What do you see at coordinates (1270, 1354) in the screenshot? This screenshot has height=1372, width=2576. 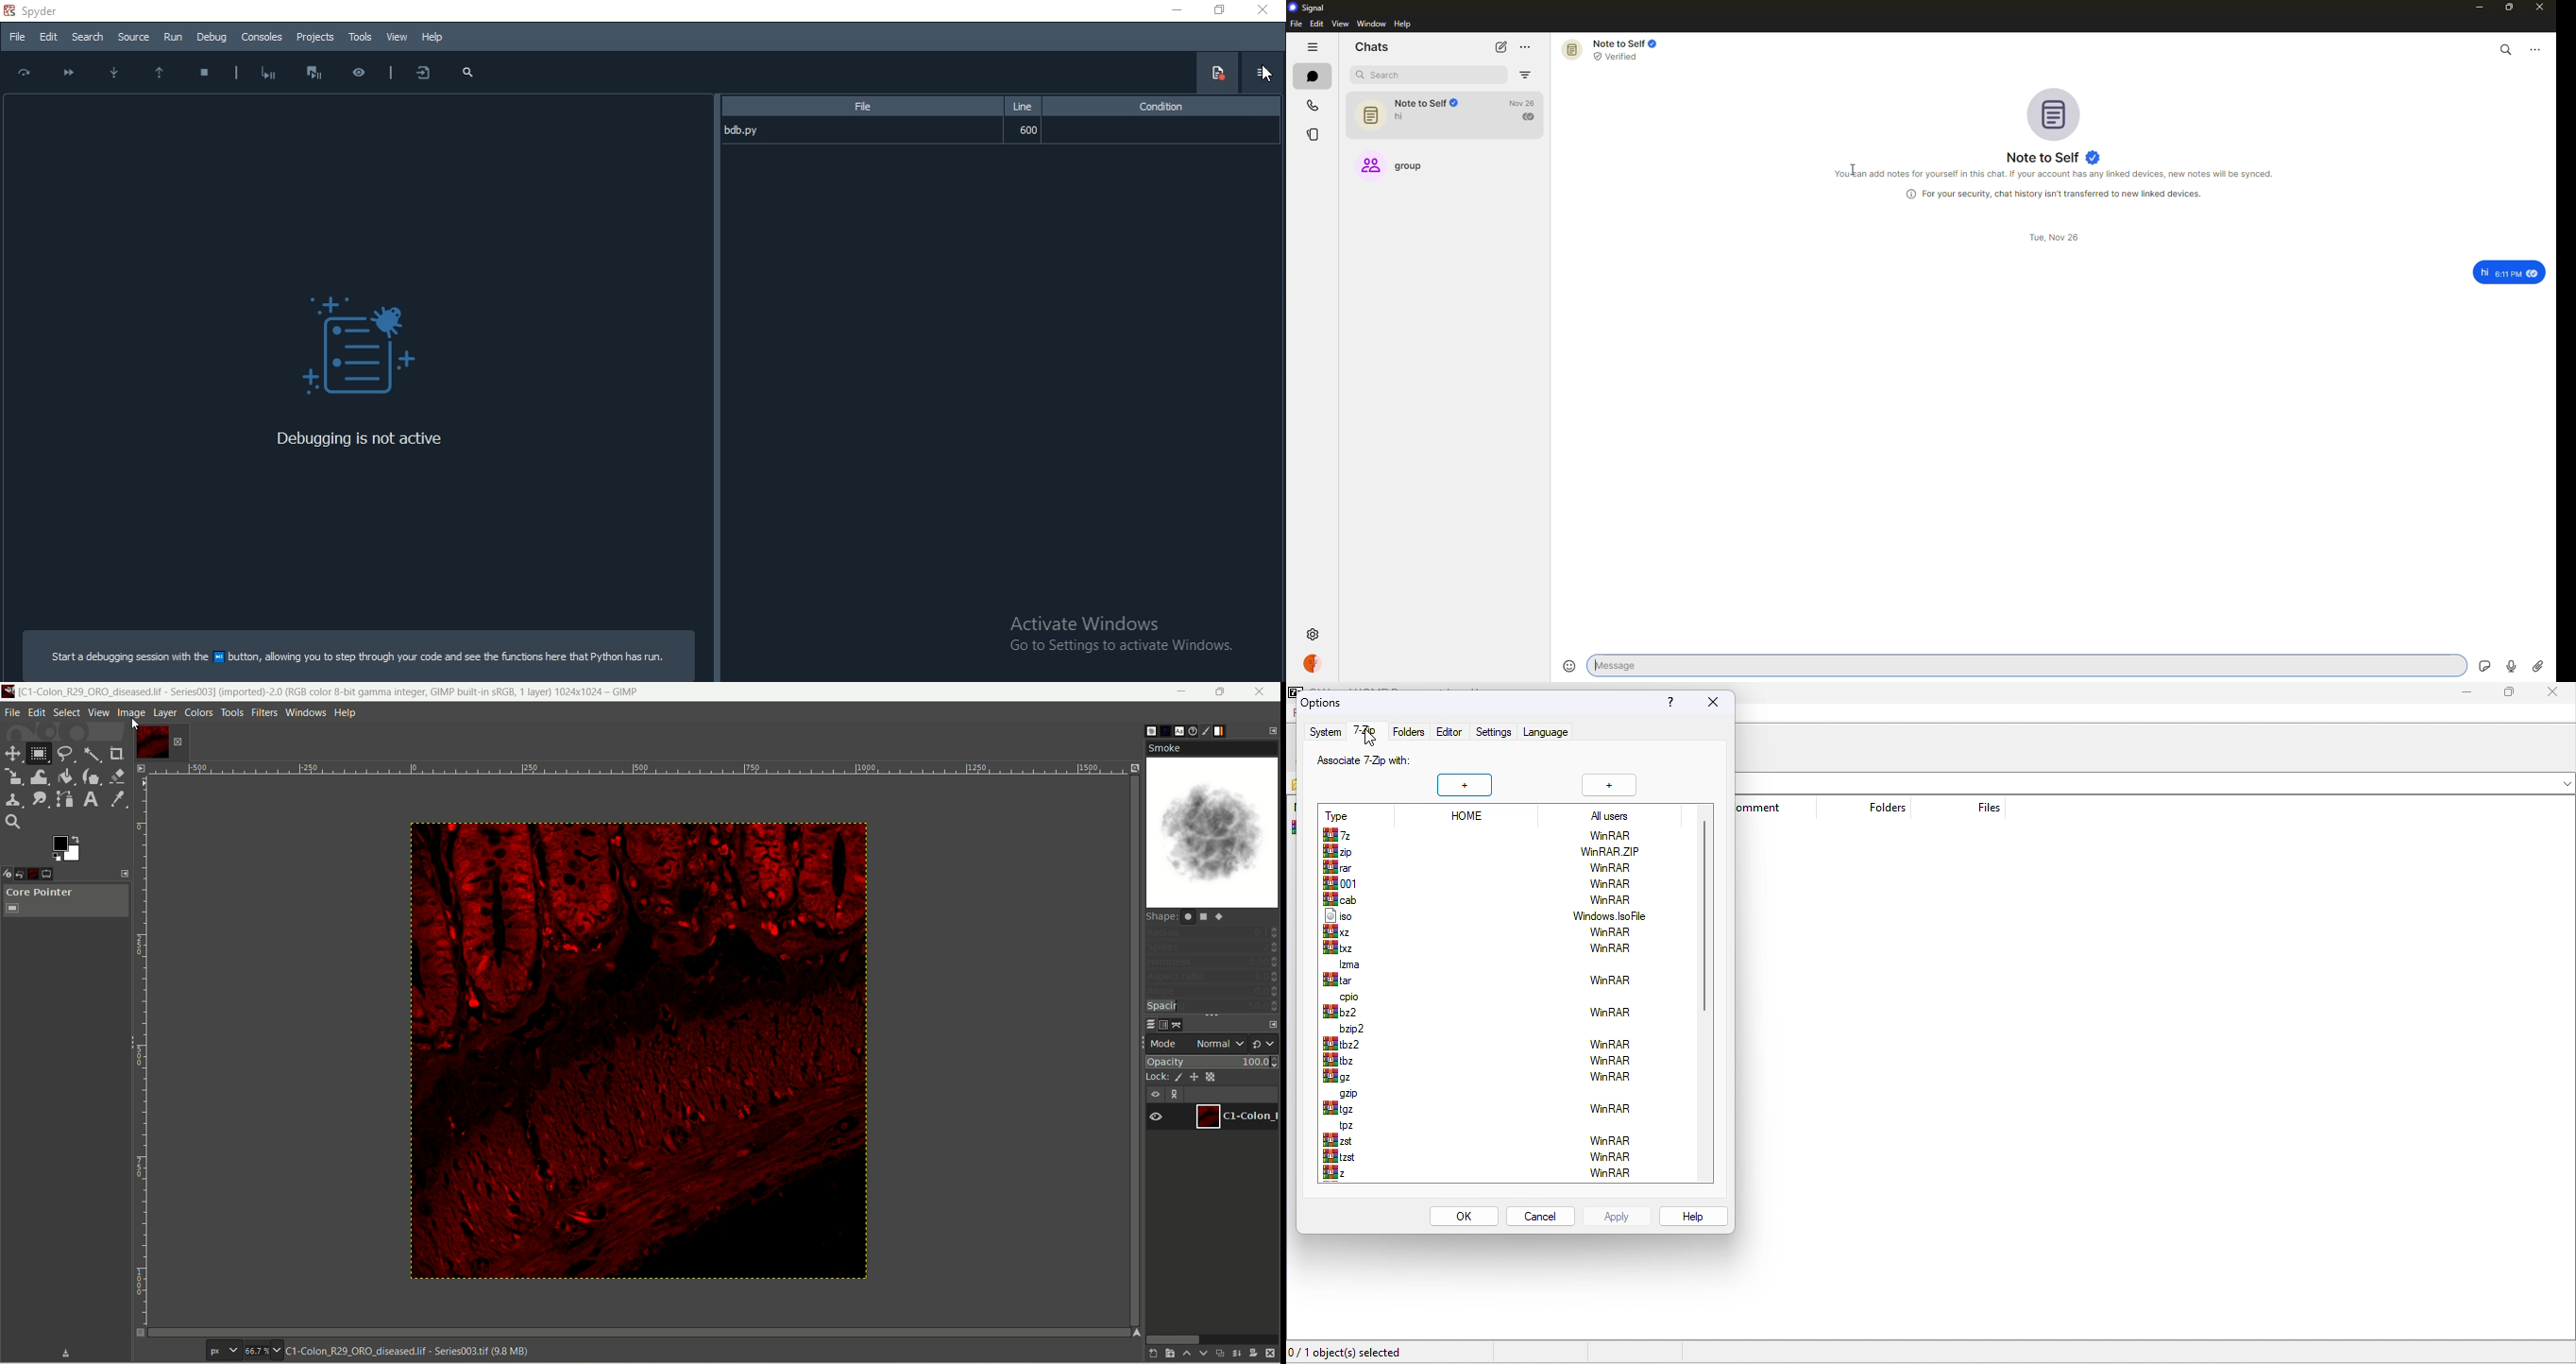 I see `delete this layer` at bounding box center [1270, 1354].